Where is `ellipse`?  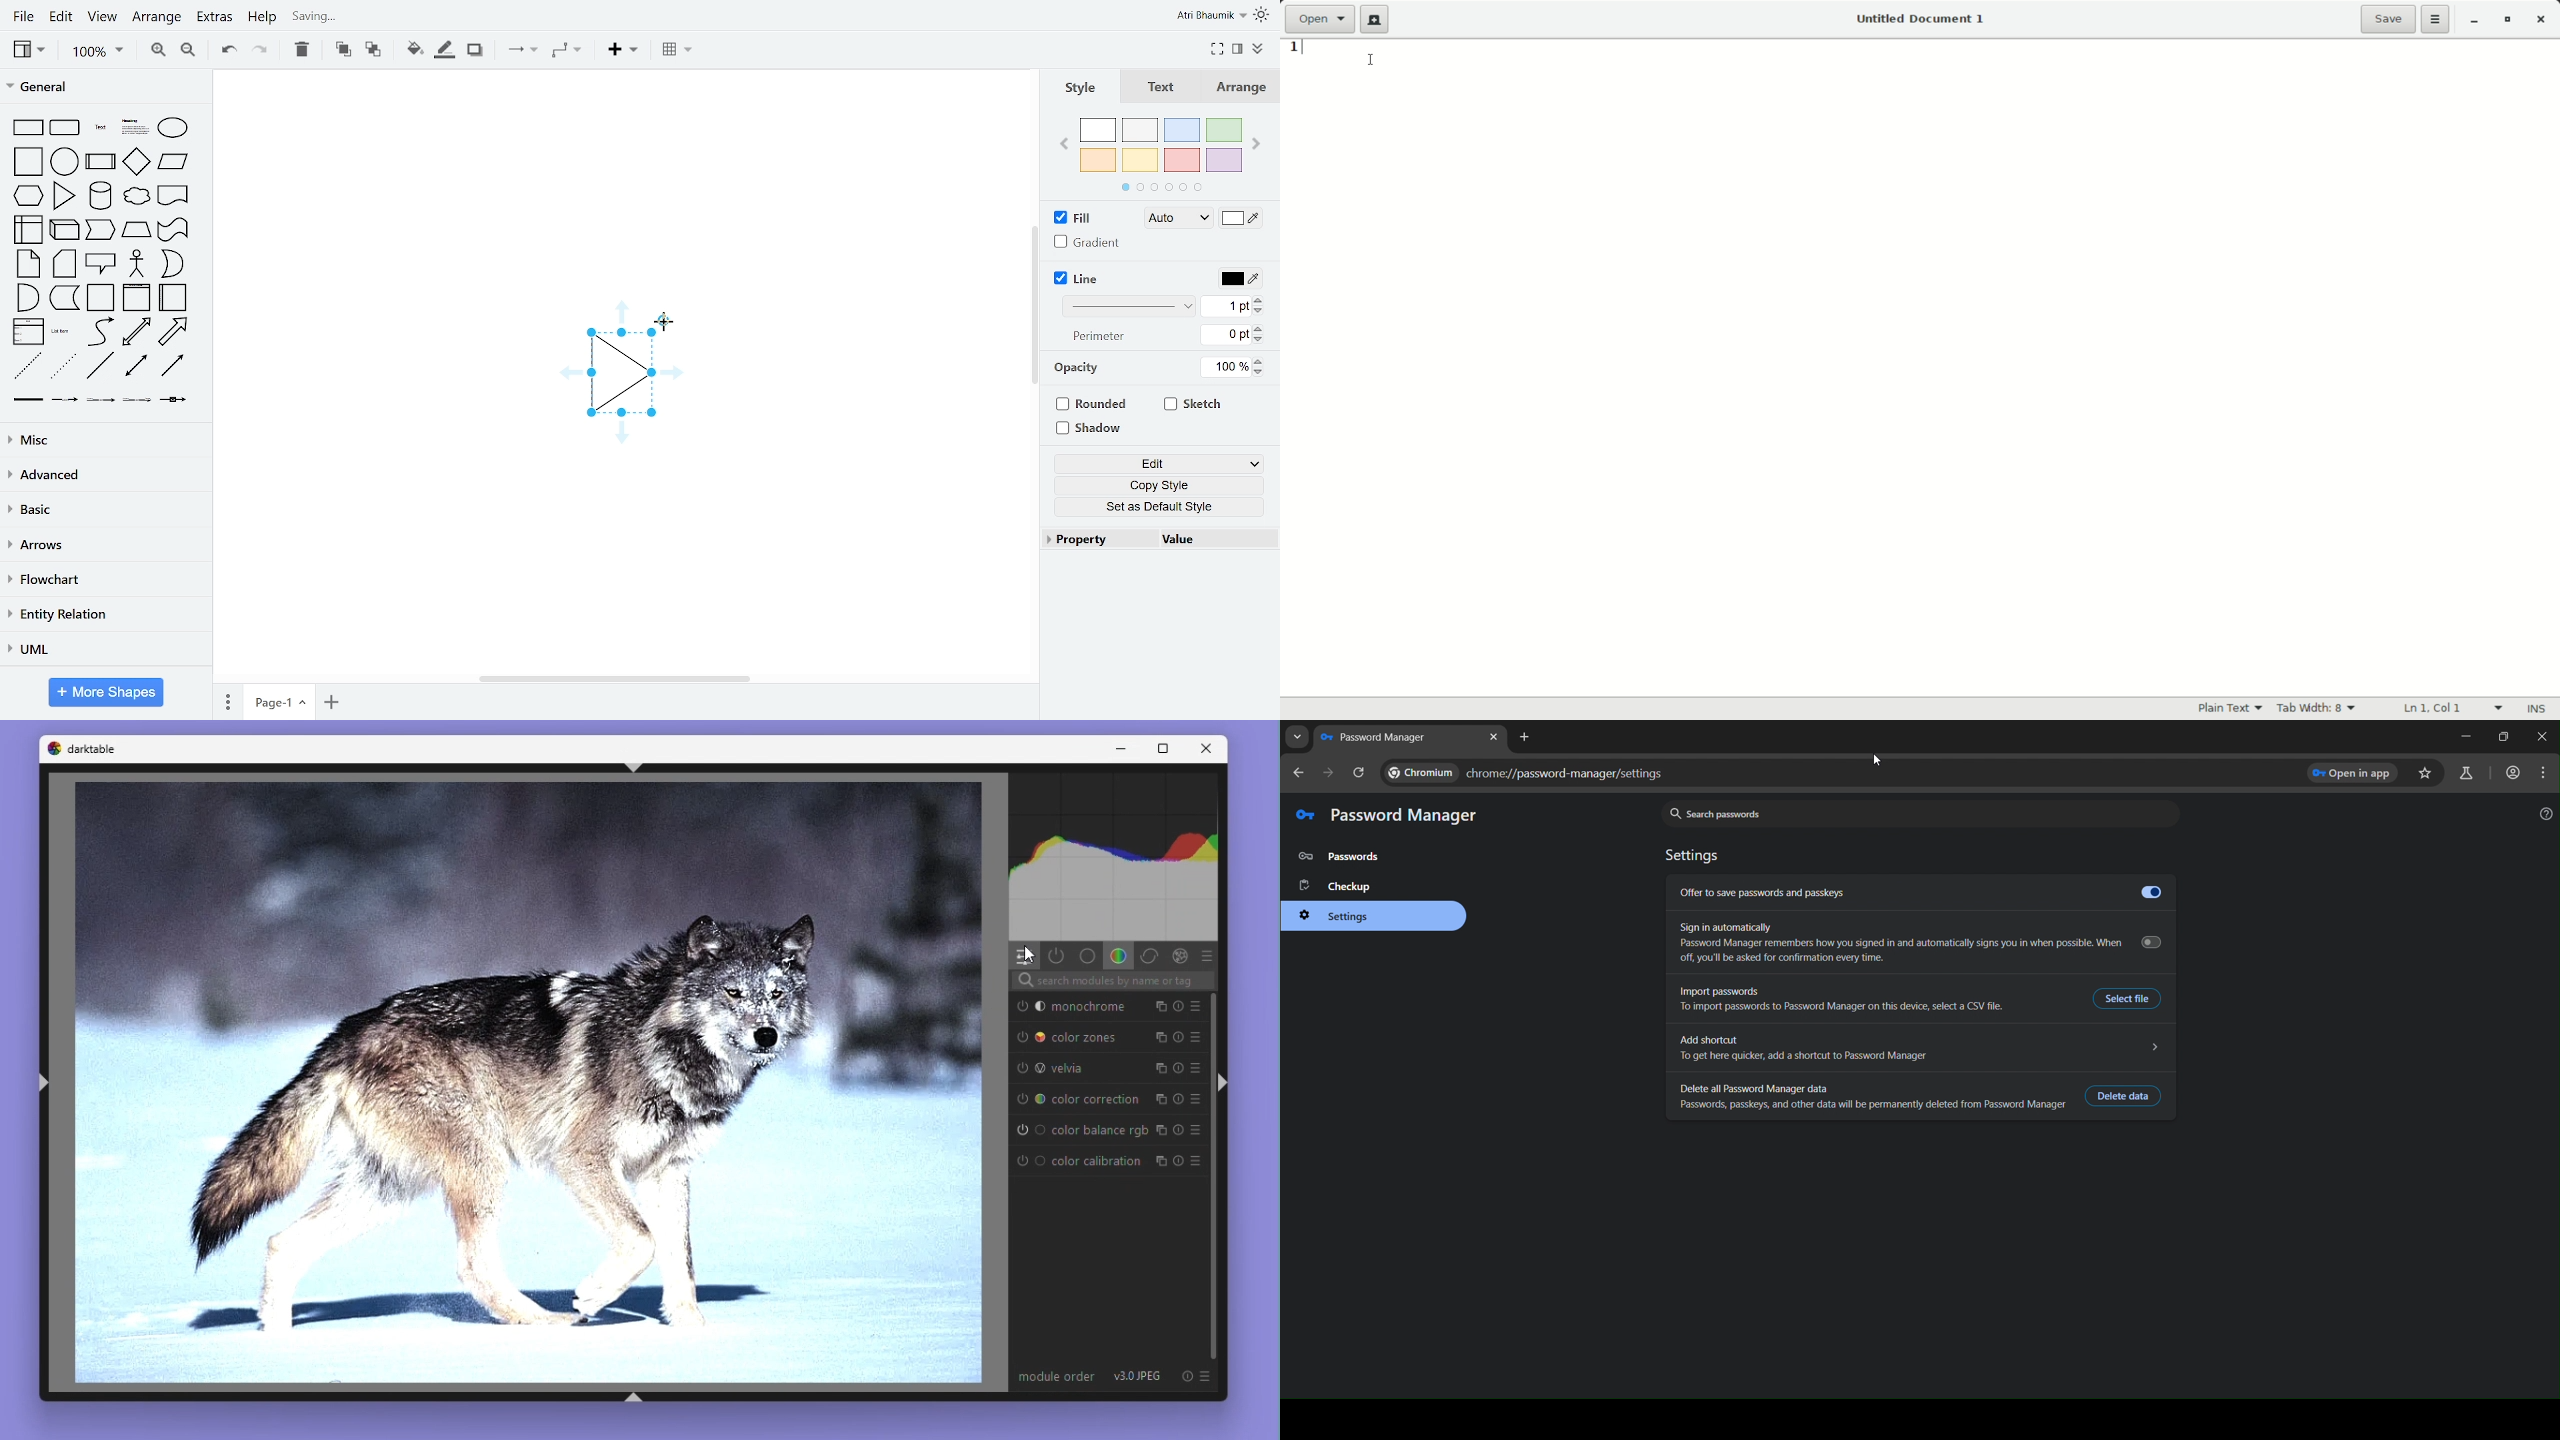 ellipse is located at coordinates (174, 127).